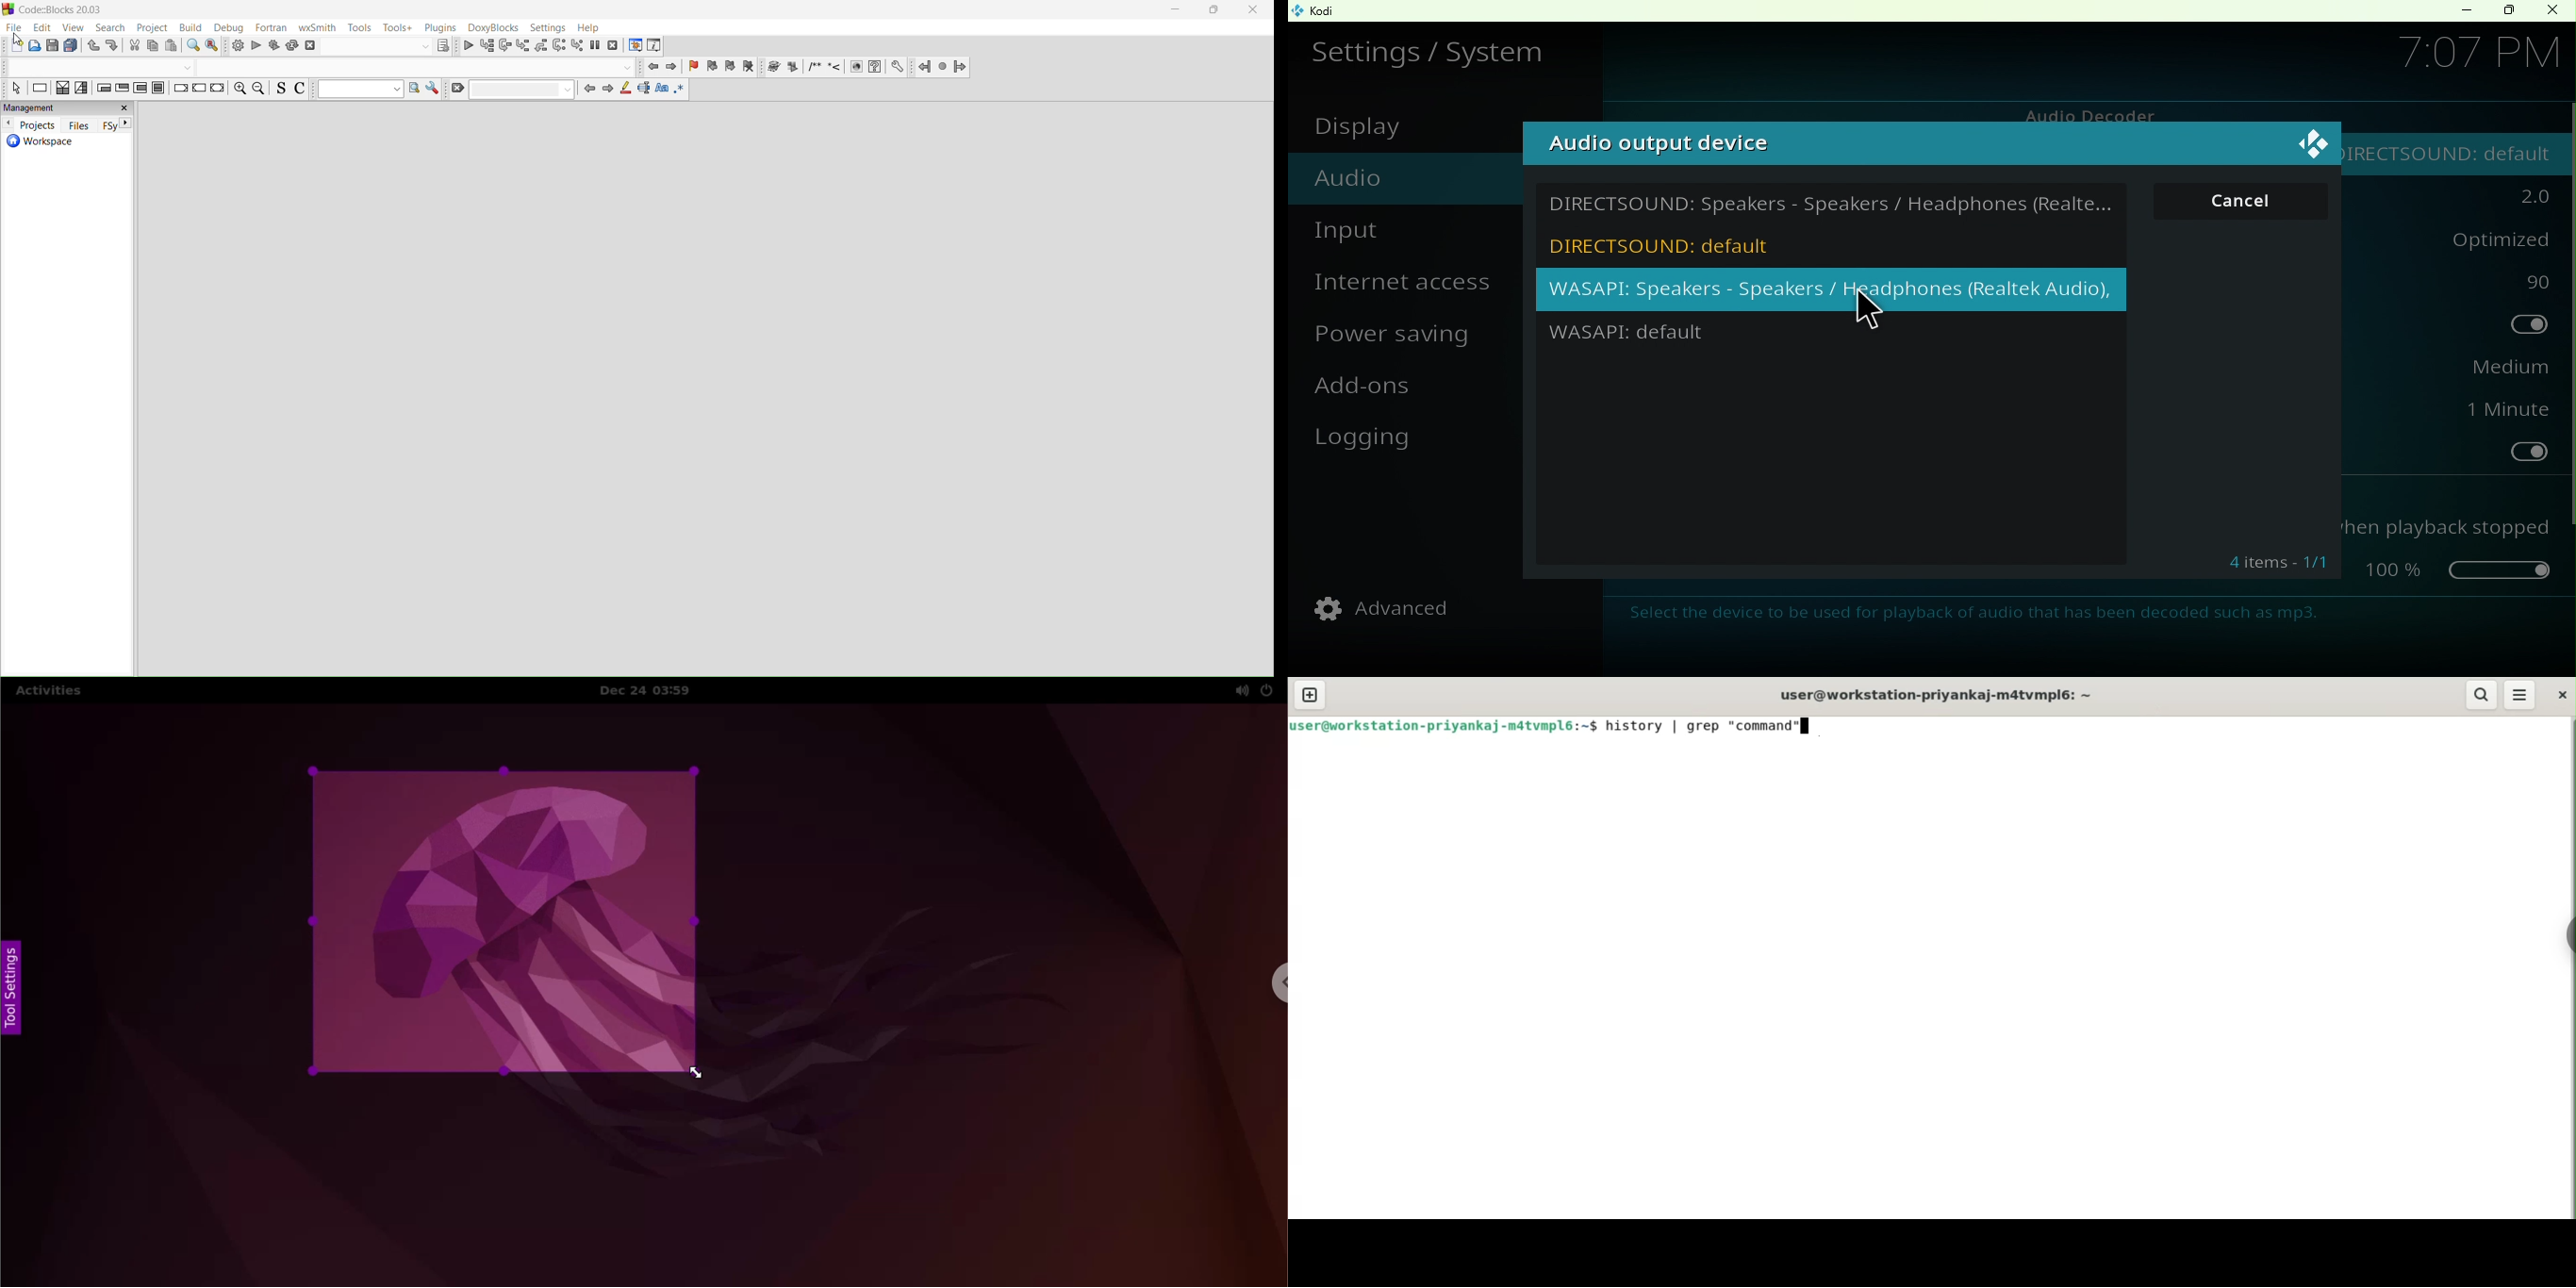 The image size is (2576, 1288). Describe the element at coordinates (1681, 251) in the screenshot. I see `DircectSound: default` at that location.